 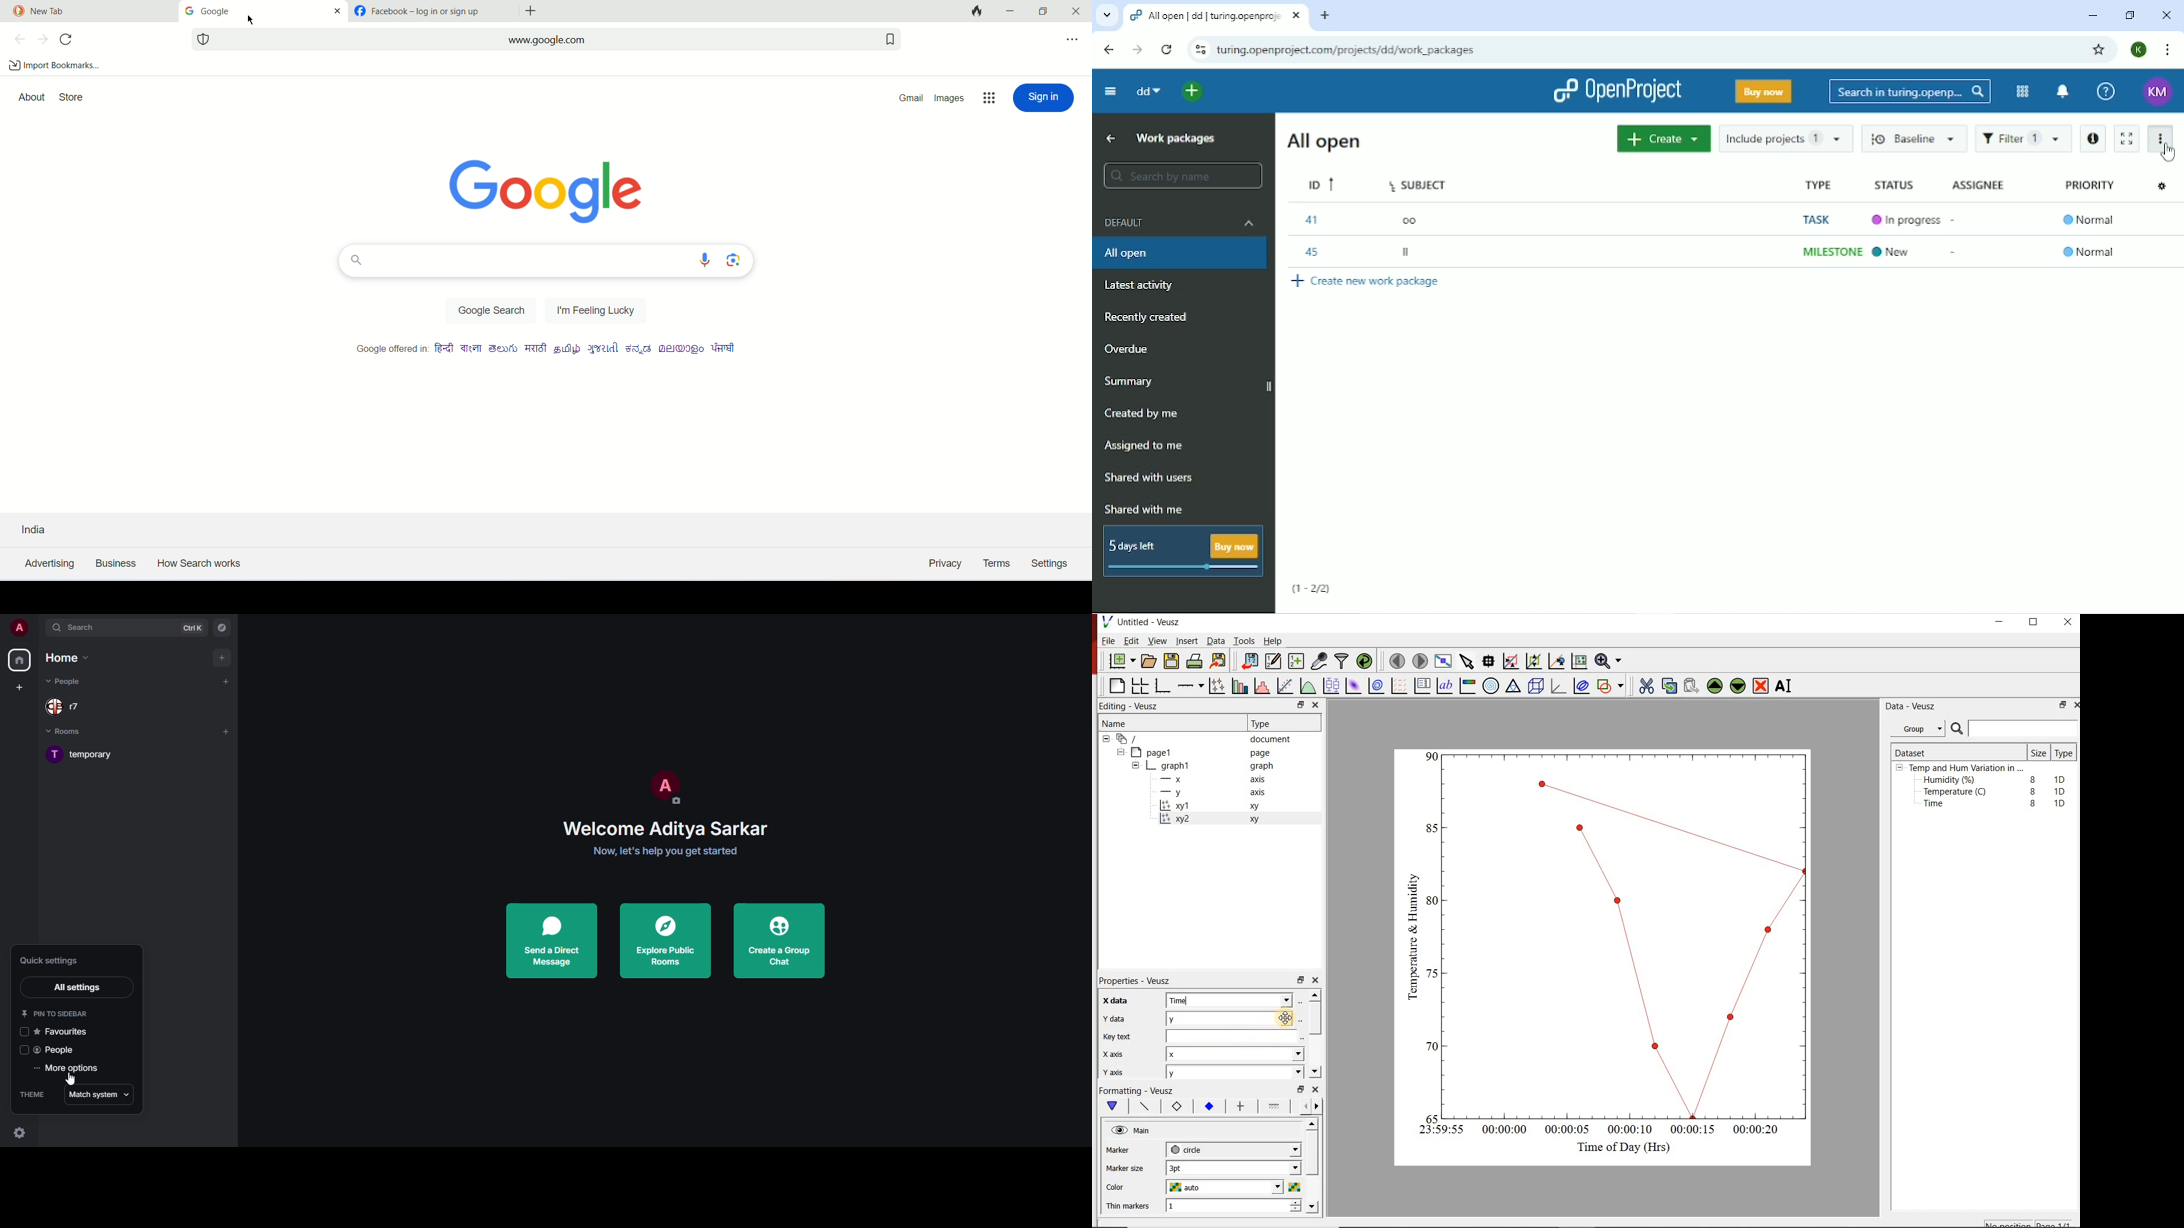 What do you see at coordinates (1433, 903) in the screenshot?
I see `0.6` at bounding box center [1433, 903].